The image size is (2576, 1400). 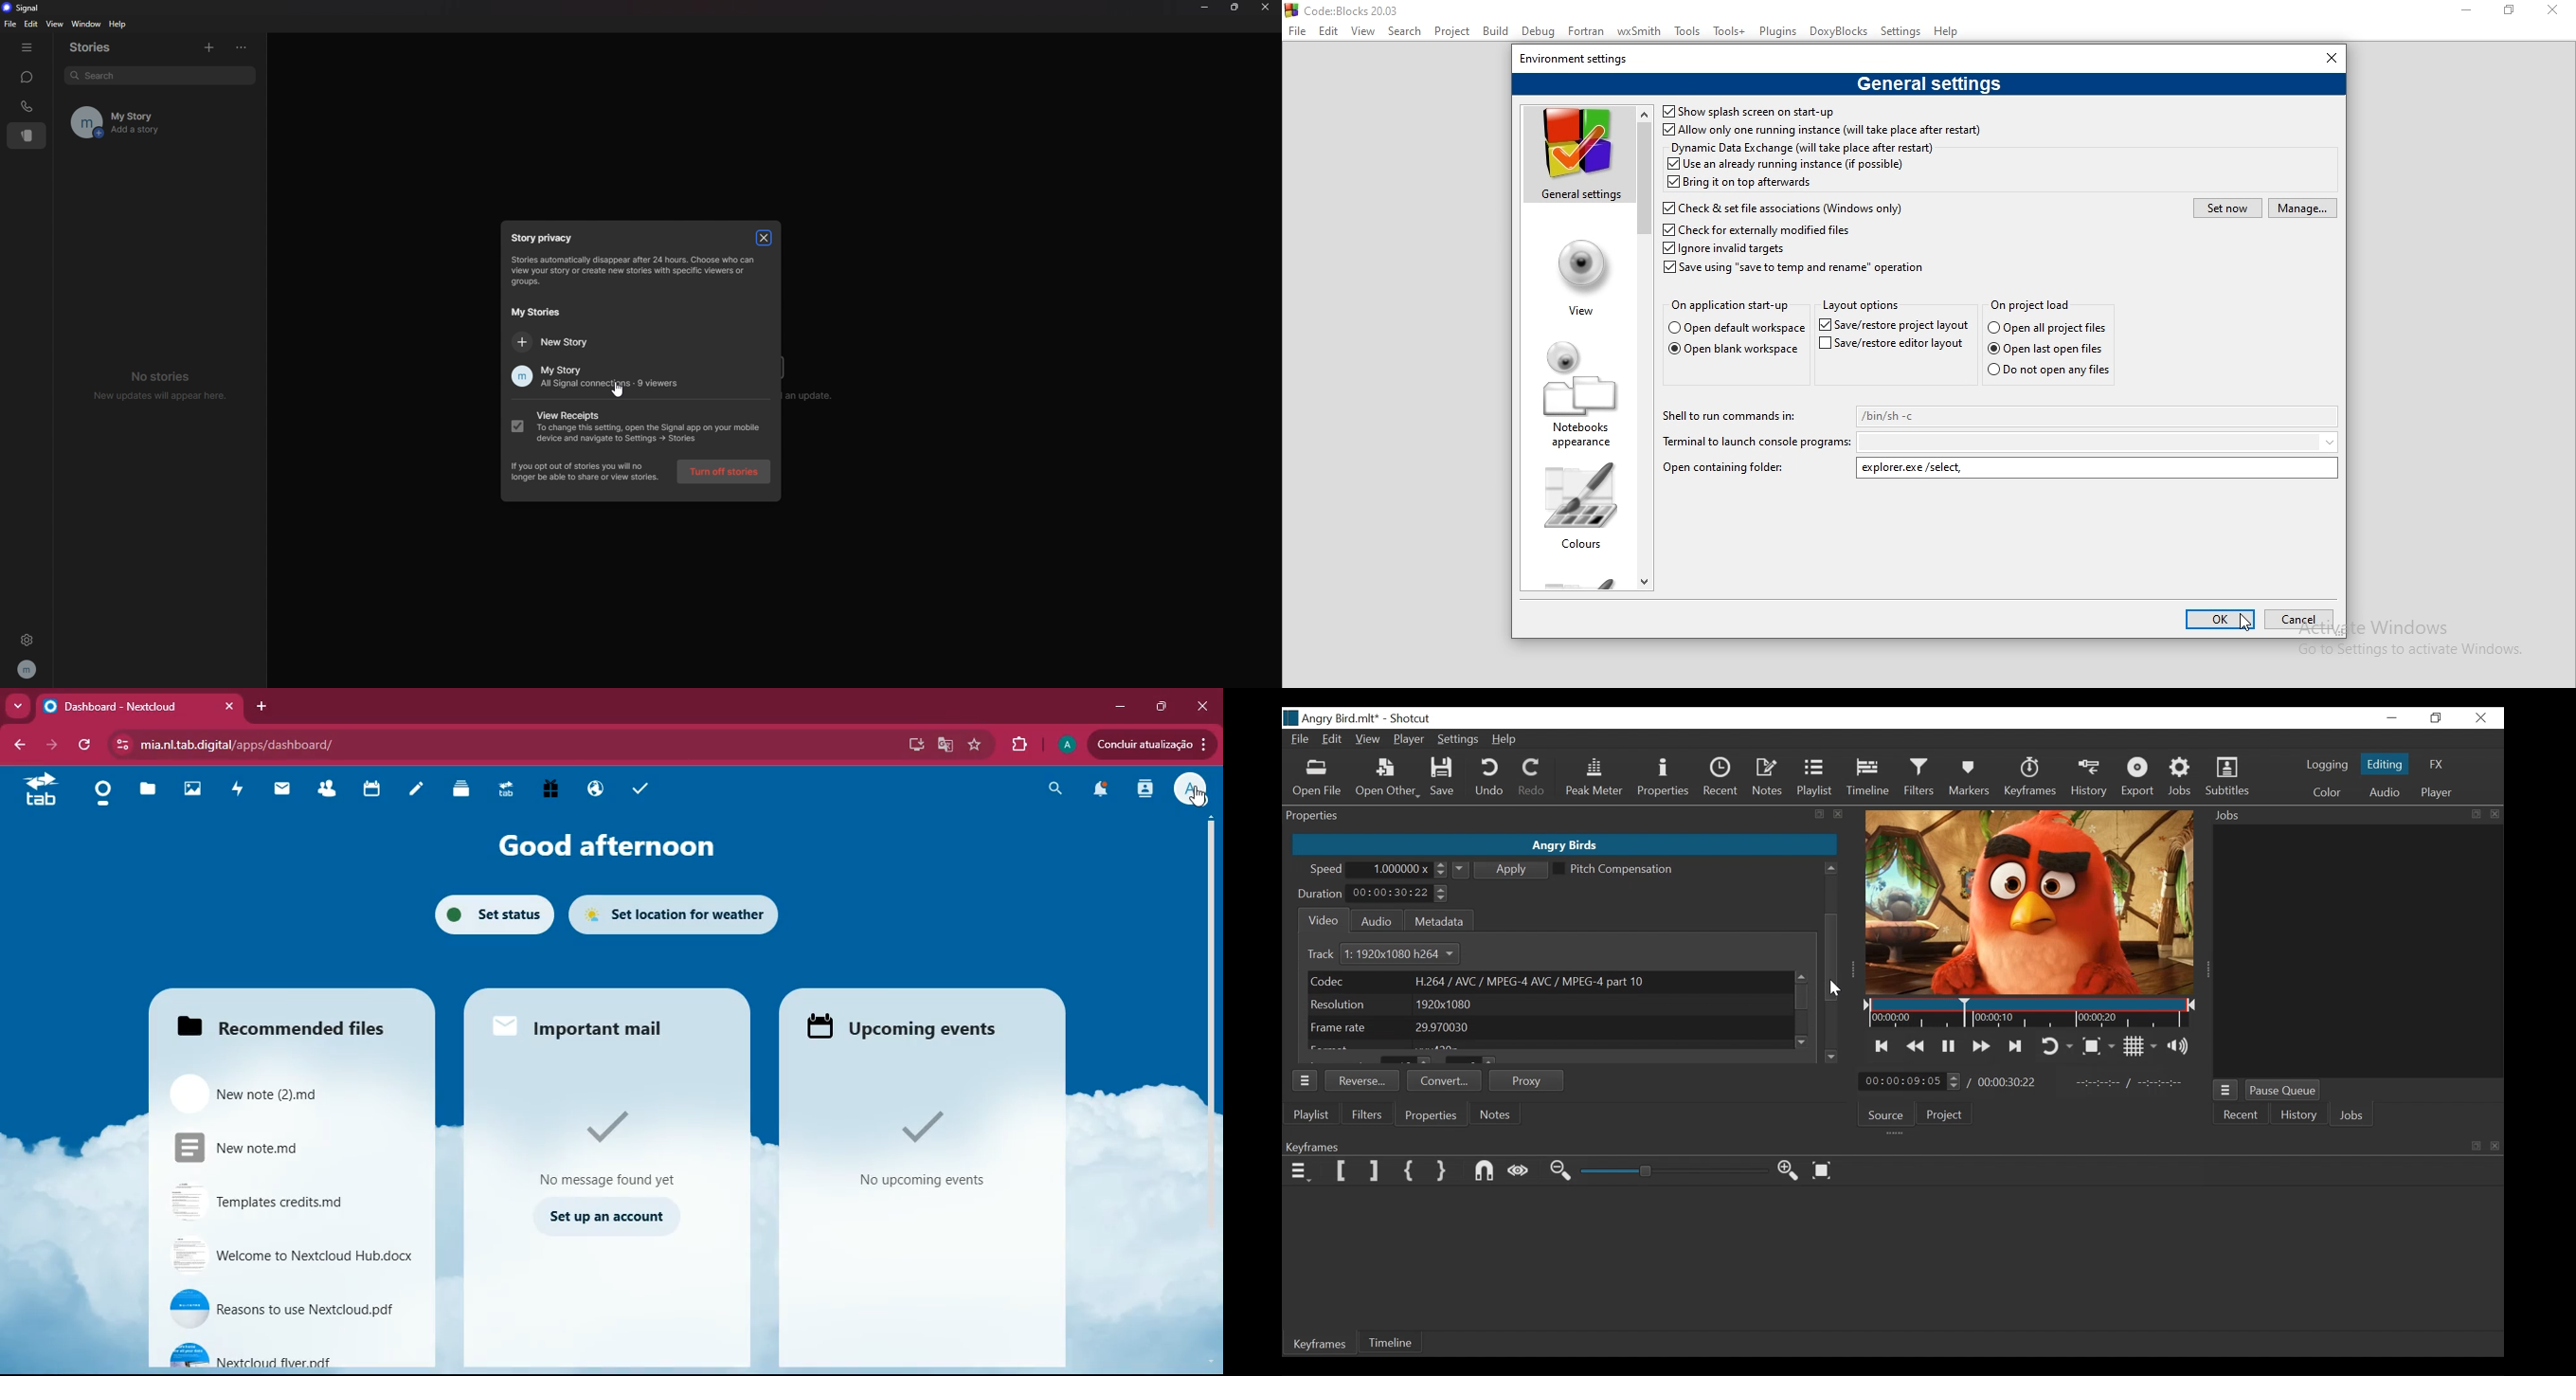 What do you see at coordinates (1789, 1170) in the screenshot?
I see `Zoom timeline in` at bounding box center [1789, 1170].